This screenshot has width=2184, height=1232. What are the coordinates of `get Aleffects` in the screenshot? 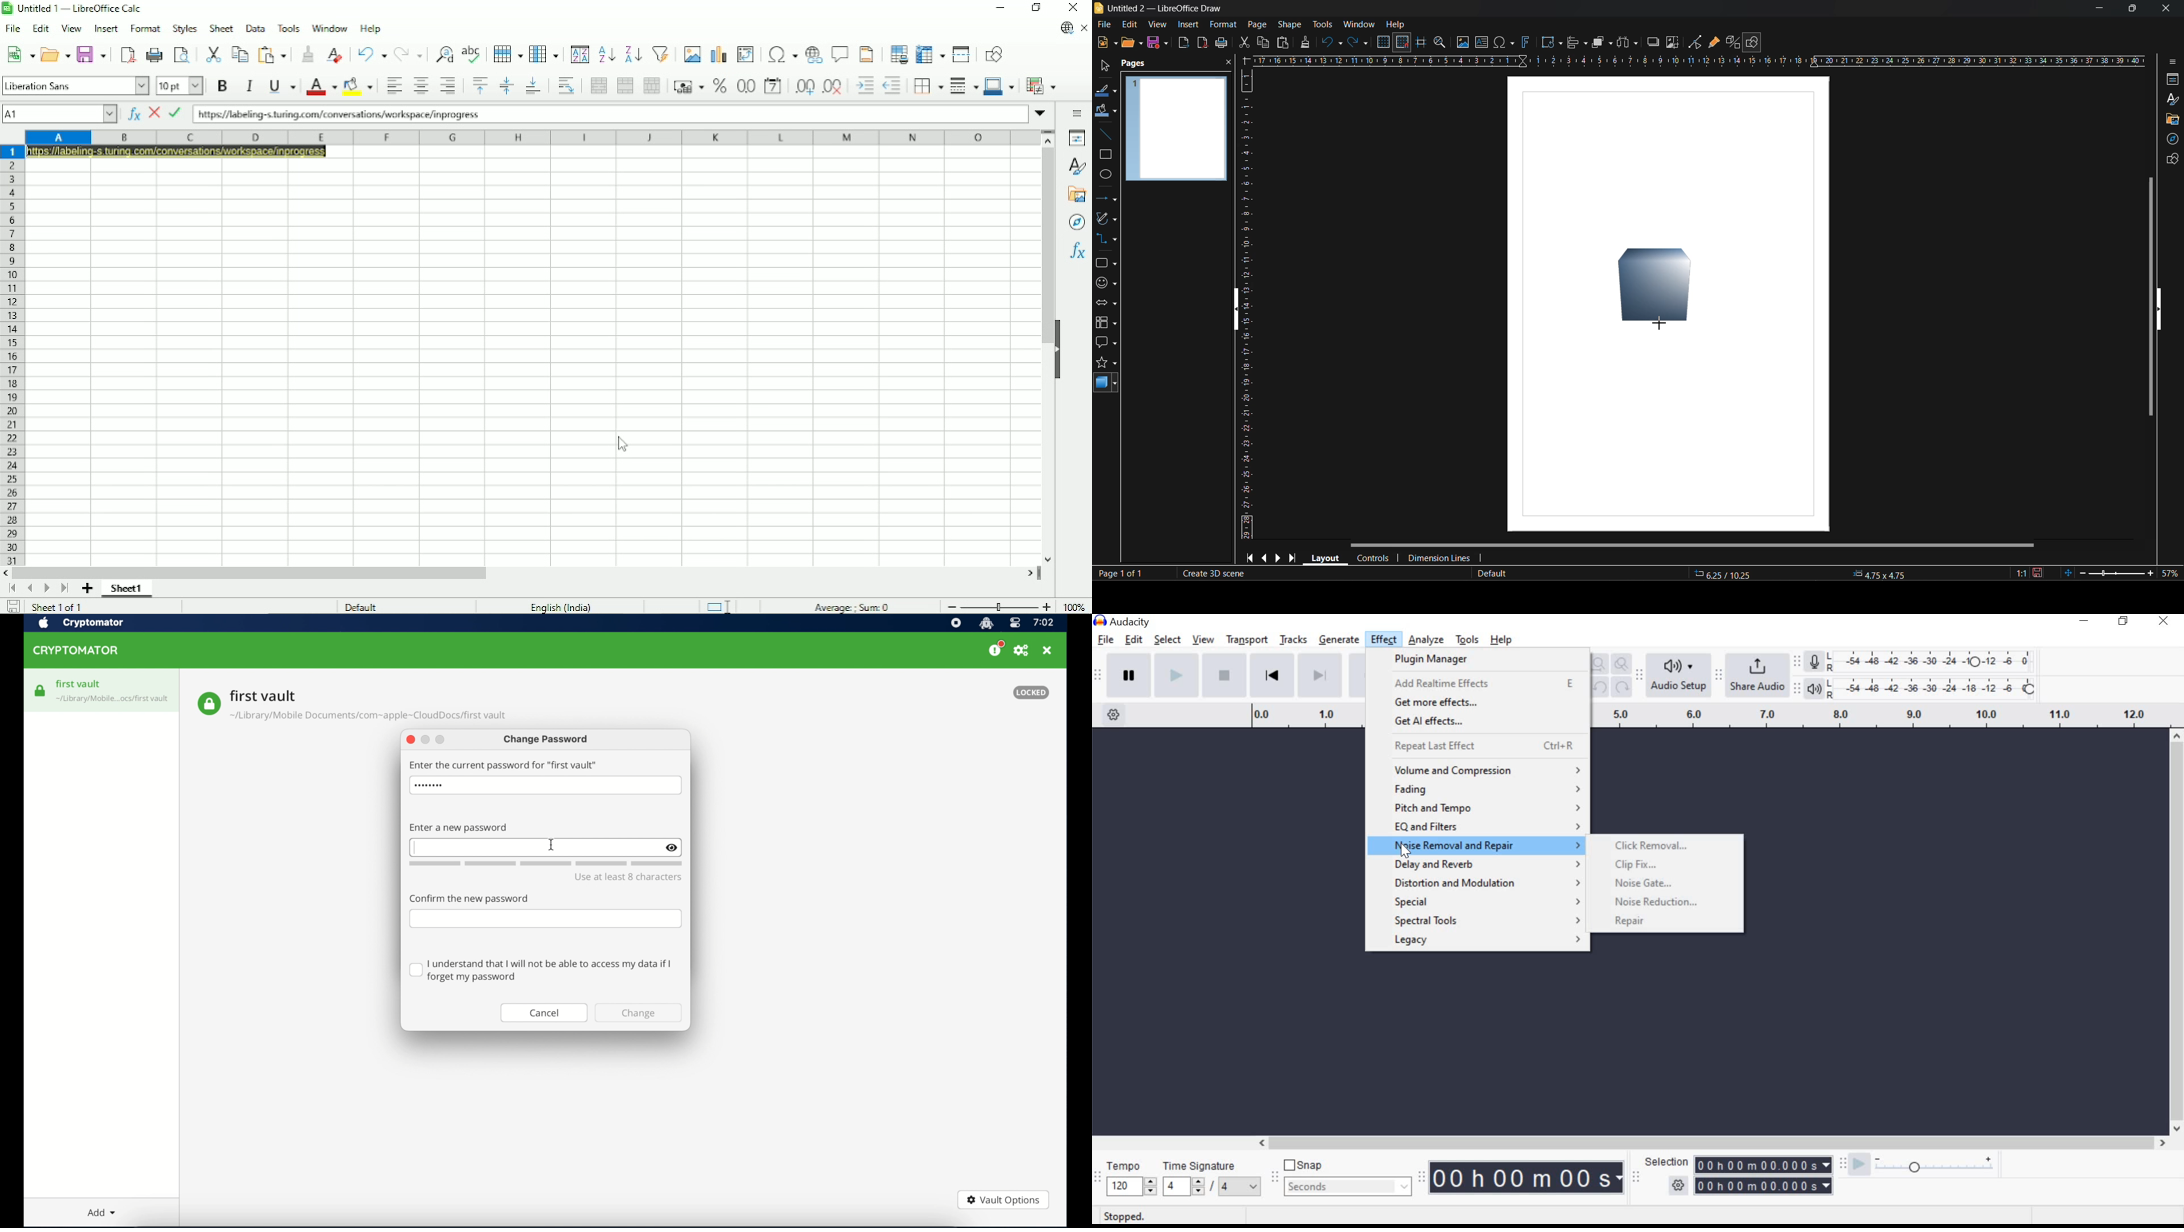 It's located at (1450, 721).